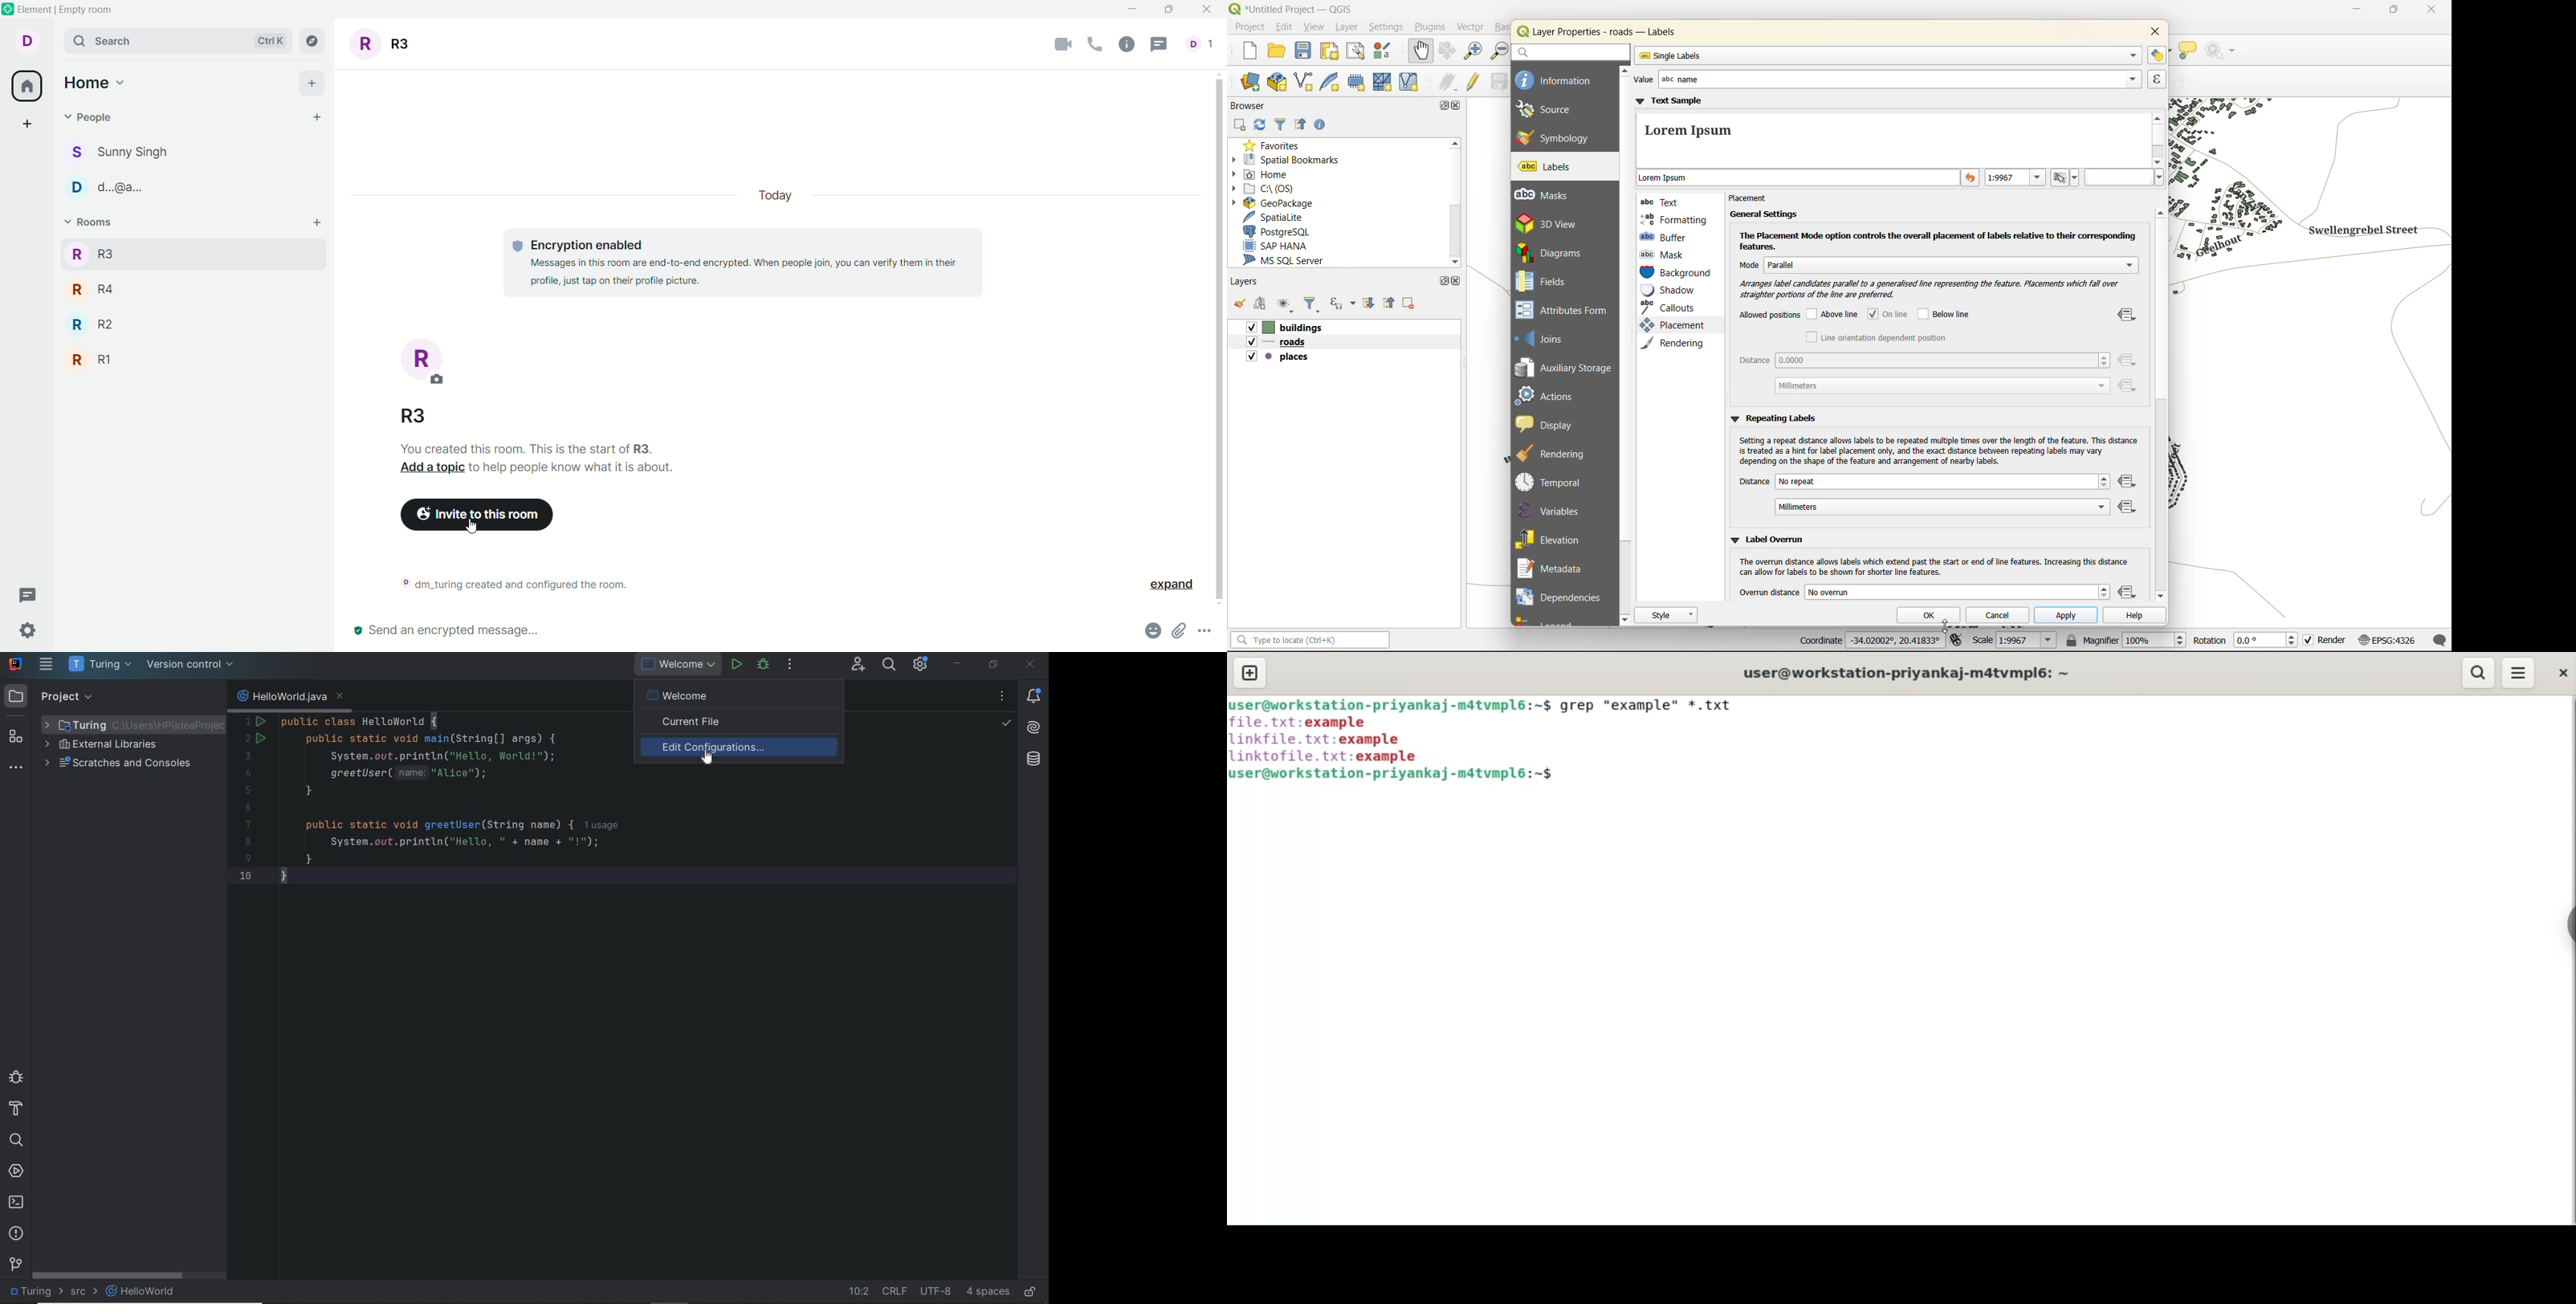  Describe the element at coordinates (28, 86) in the screenshot. I see `all rooms` at that location.